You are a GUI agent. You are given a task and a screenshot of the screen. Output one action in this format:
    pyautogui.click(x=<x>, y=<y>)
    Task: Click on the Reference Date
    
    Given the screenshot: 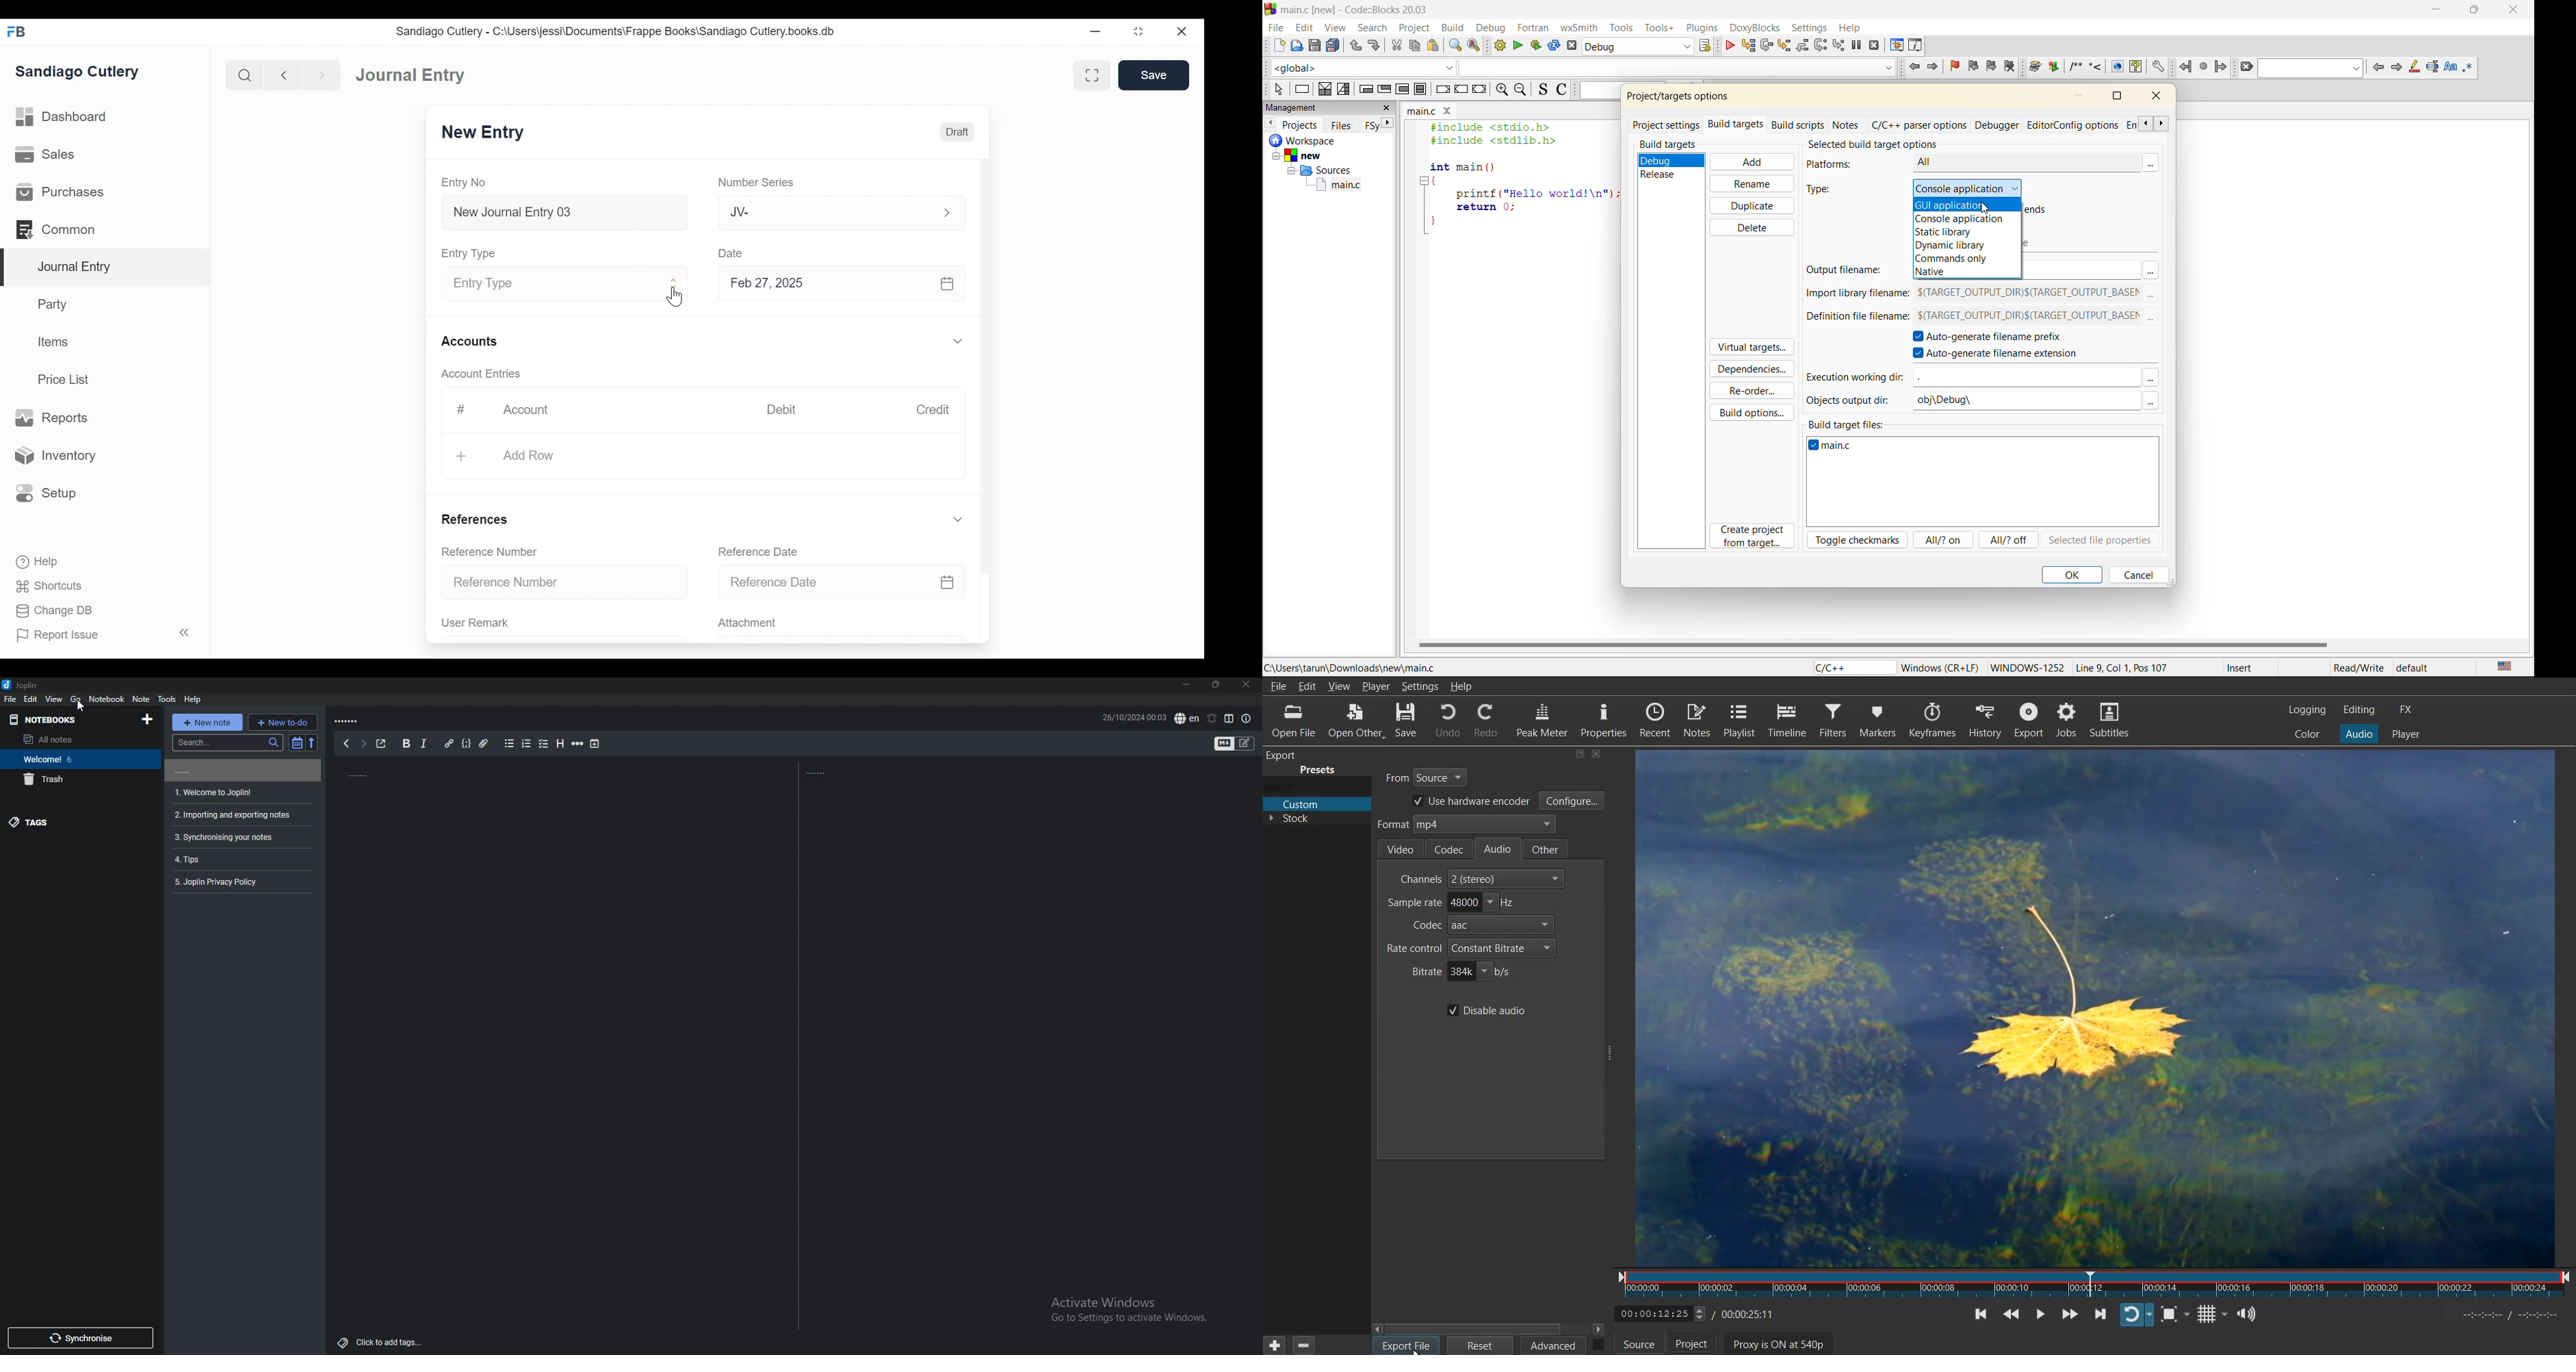 What is the action you would take?
    pyautogui.click(x=760, y=552)
    